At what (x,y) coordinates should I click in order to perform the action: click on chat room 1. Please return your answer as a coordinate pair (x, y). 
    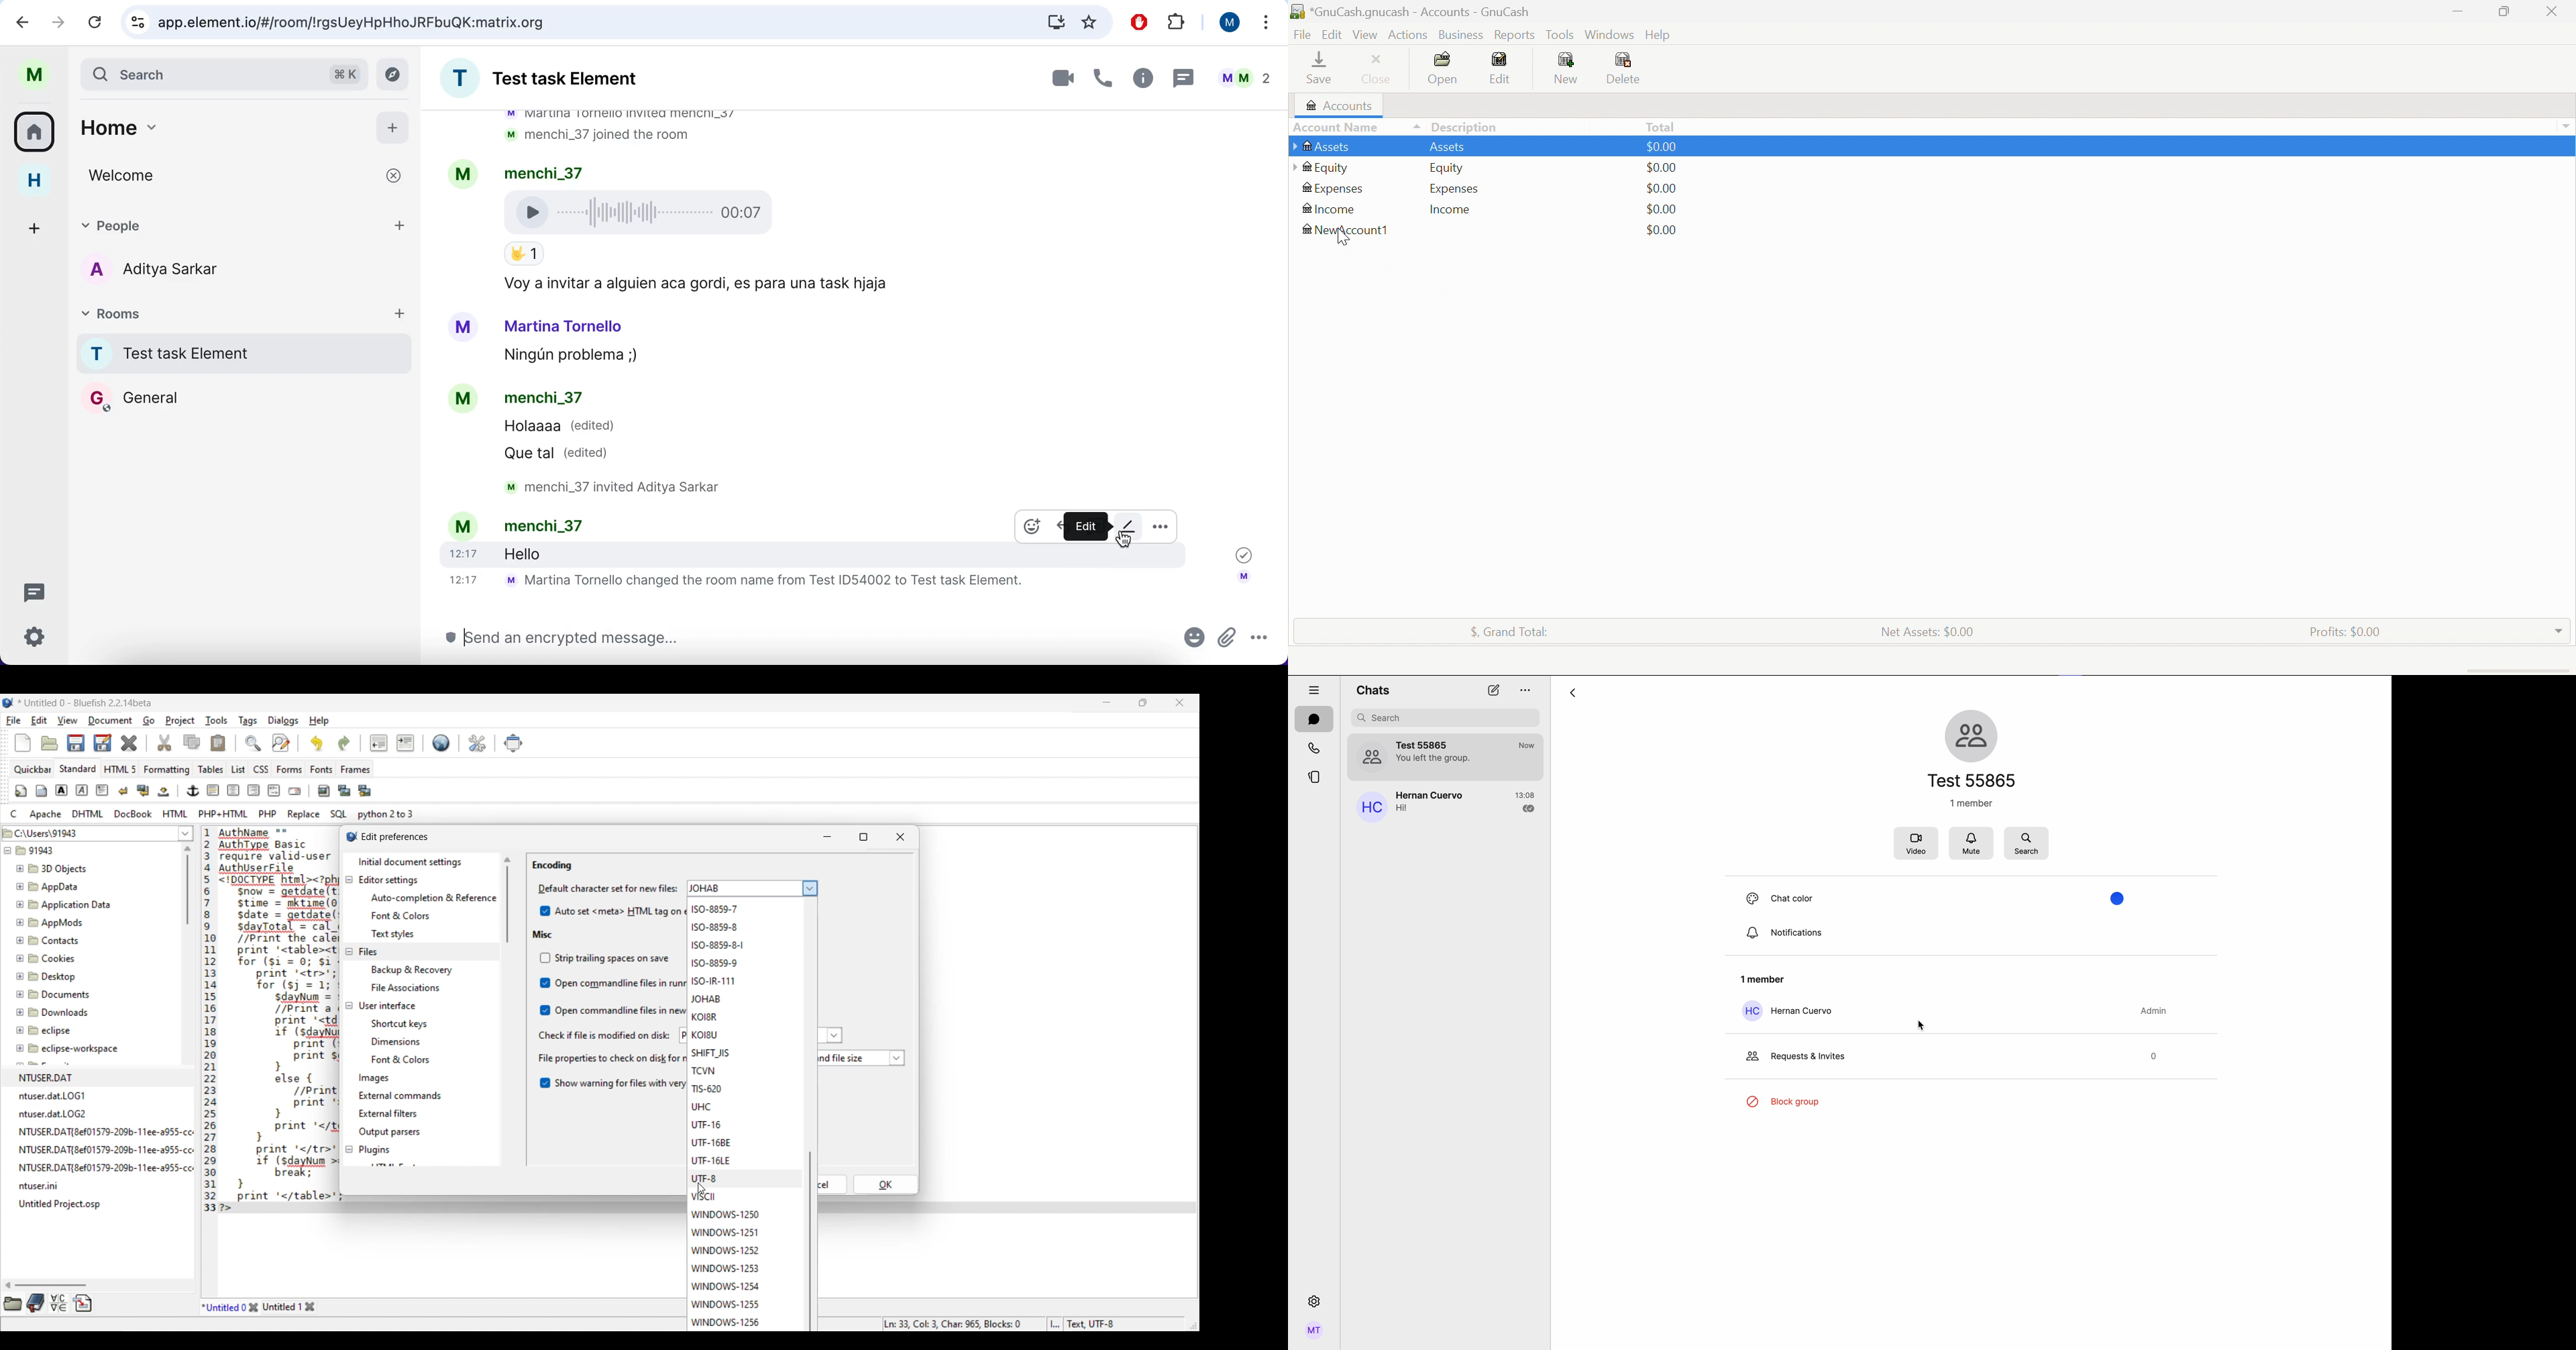
    Looking at the image, I should click on (243, 356).